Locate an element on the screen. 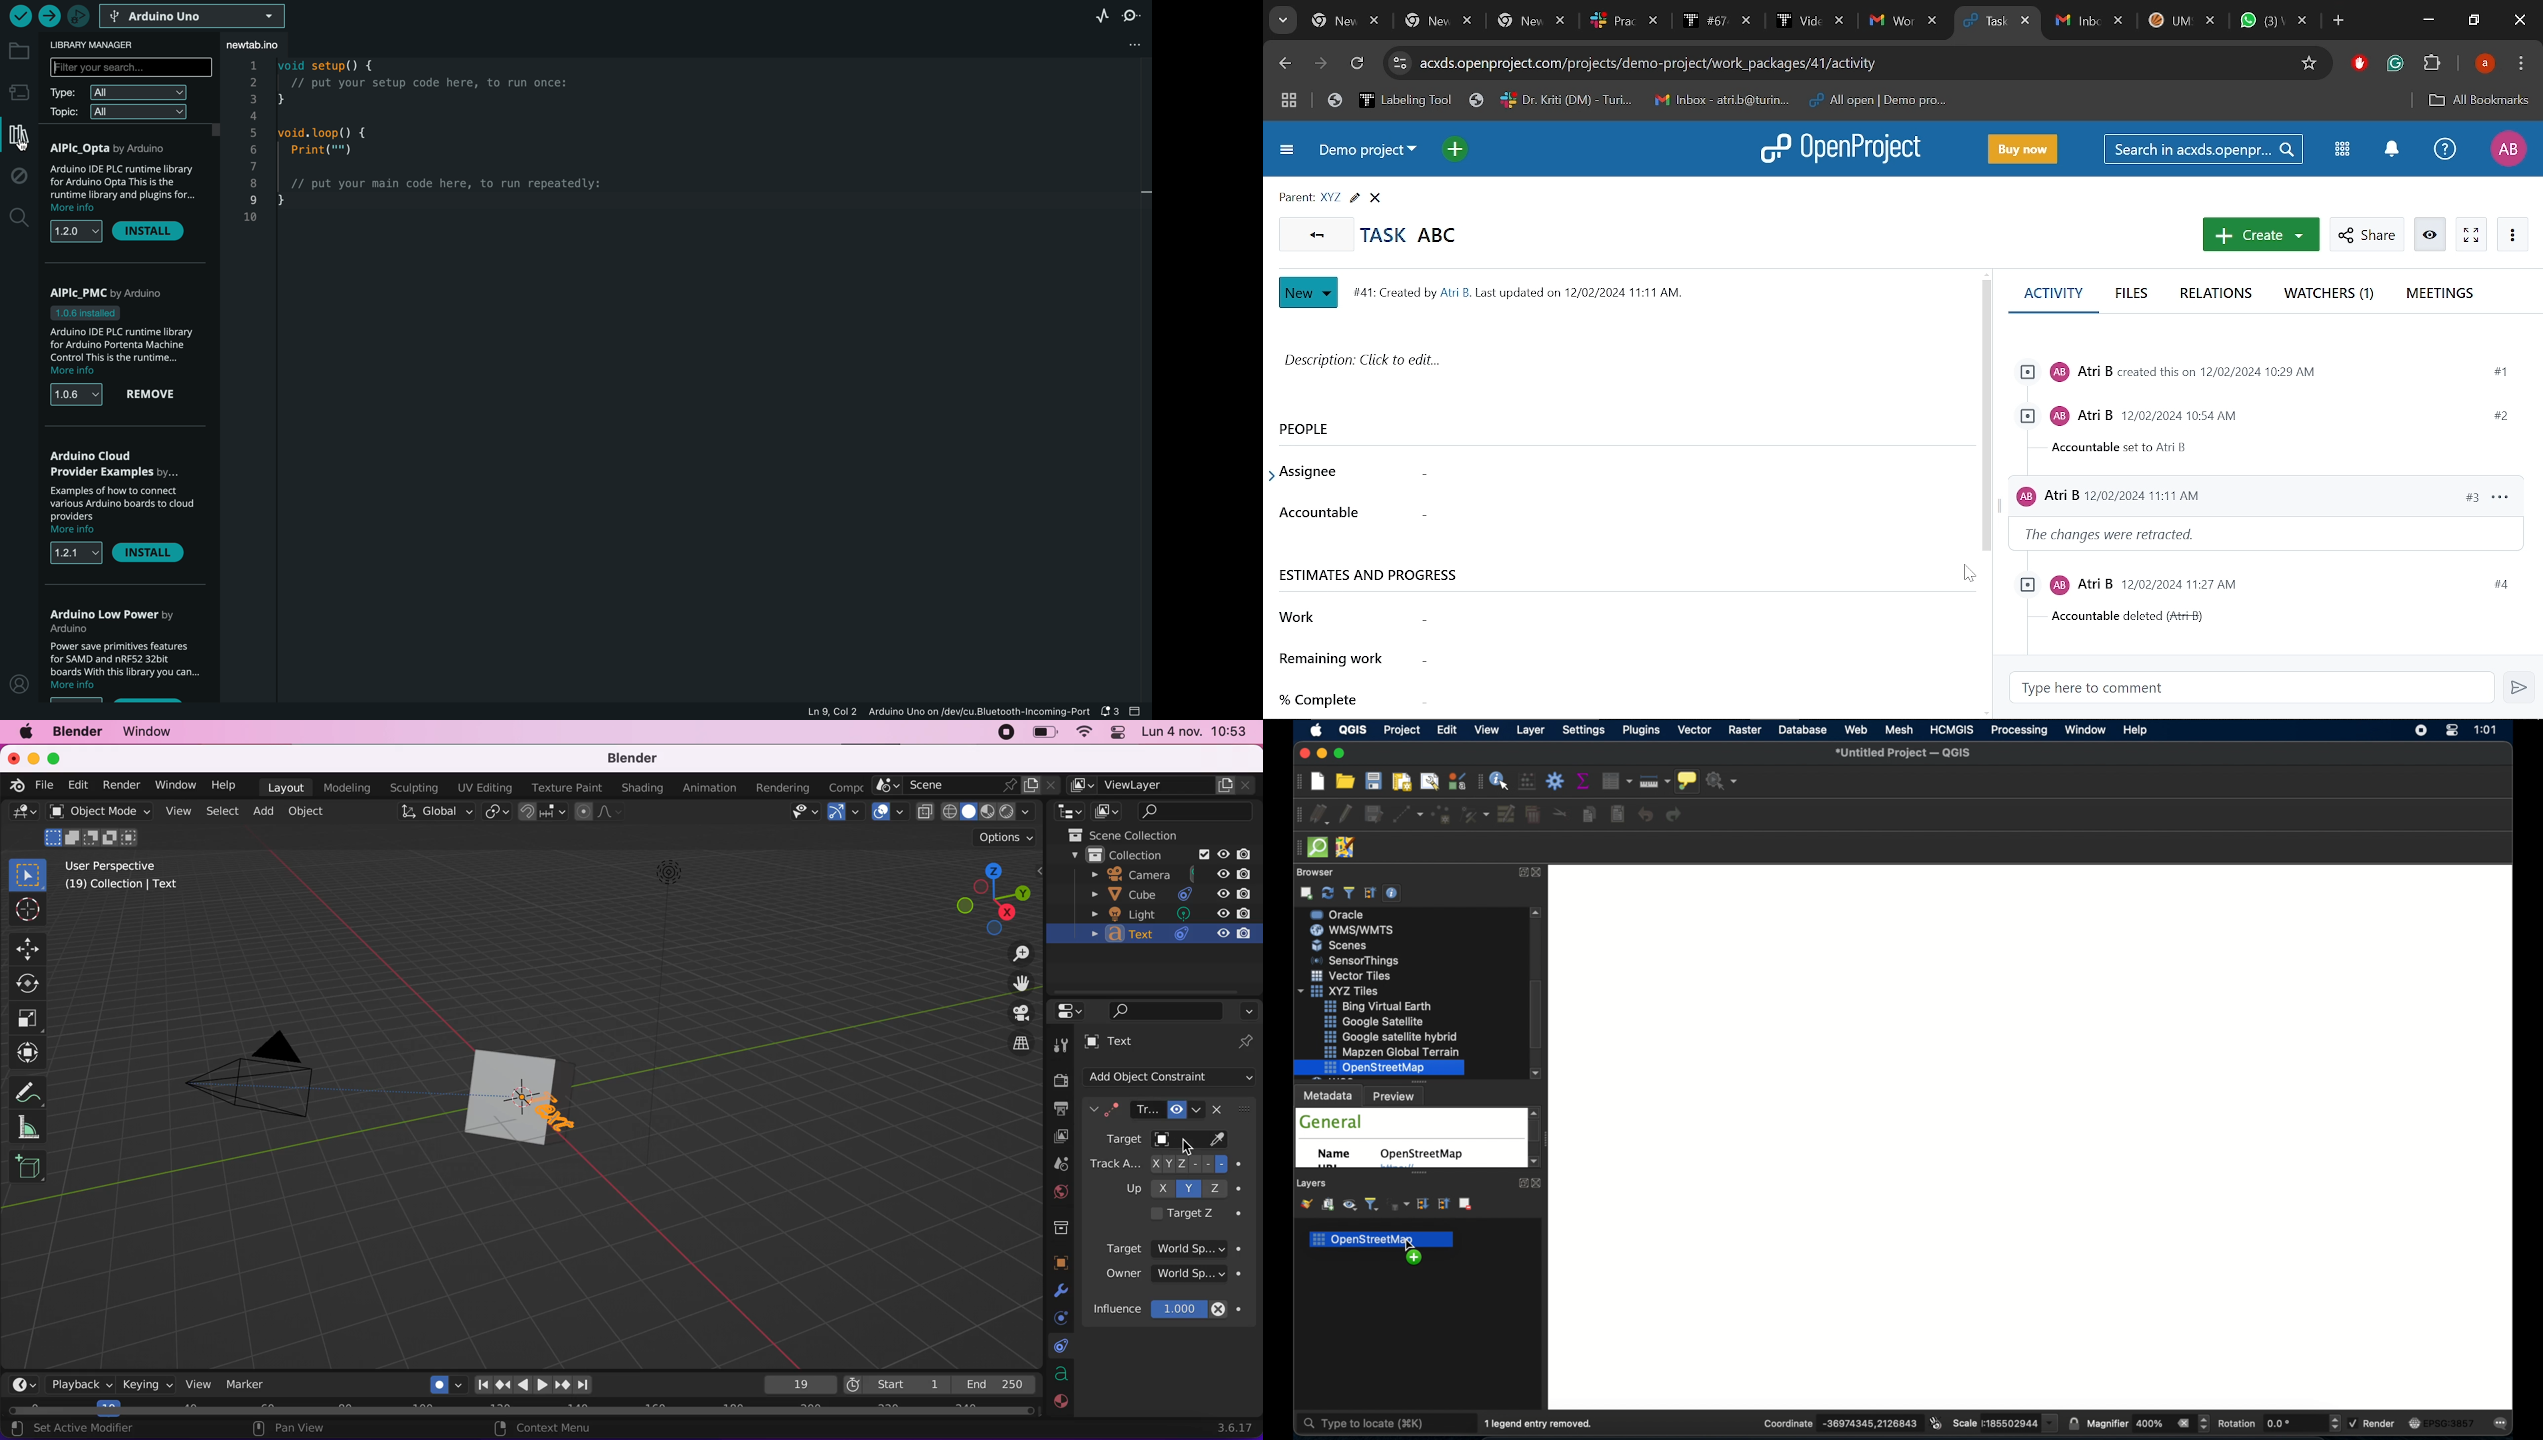  library manager is located at coordinates (110, 44).